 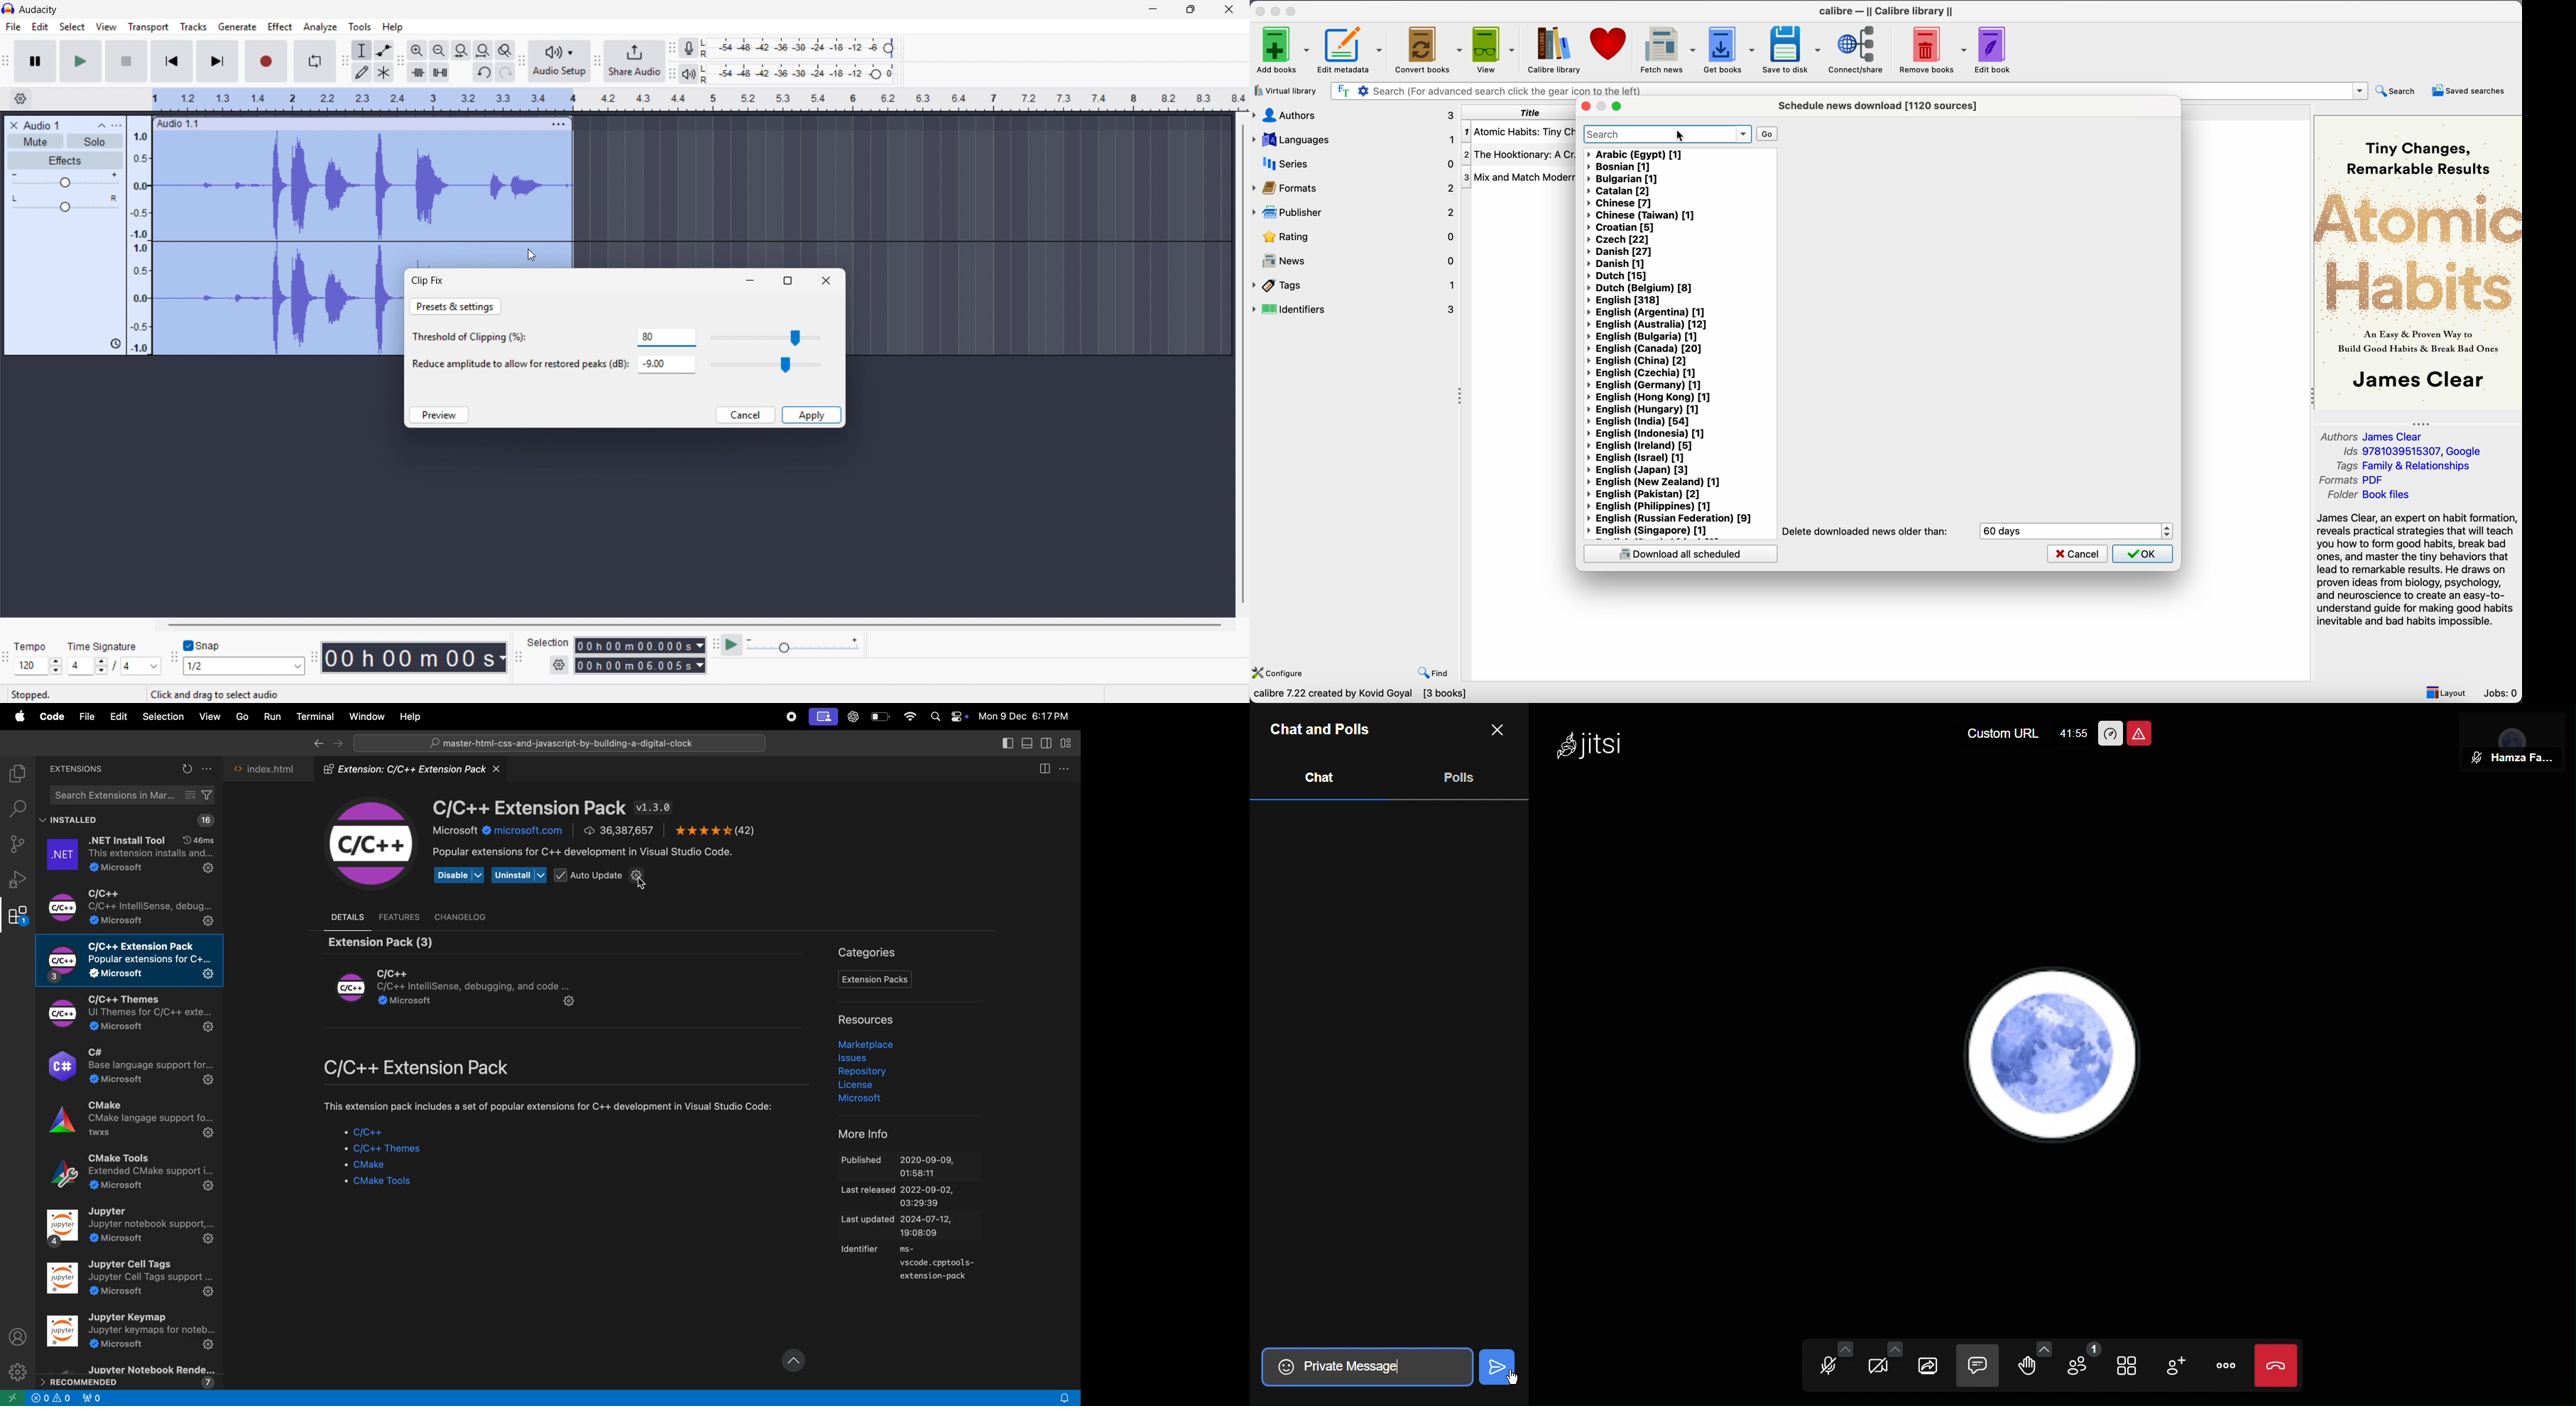 What do you see at coordinates (363, 50) in the screenshot?
I see `Selection tool` at bounding box center [363, 50].